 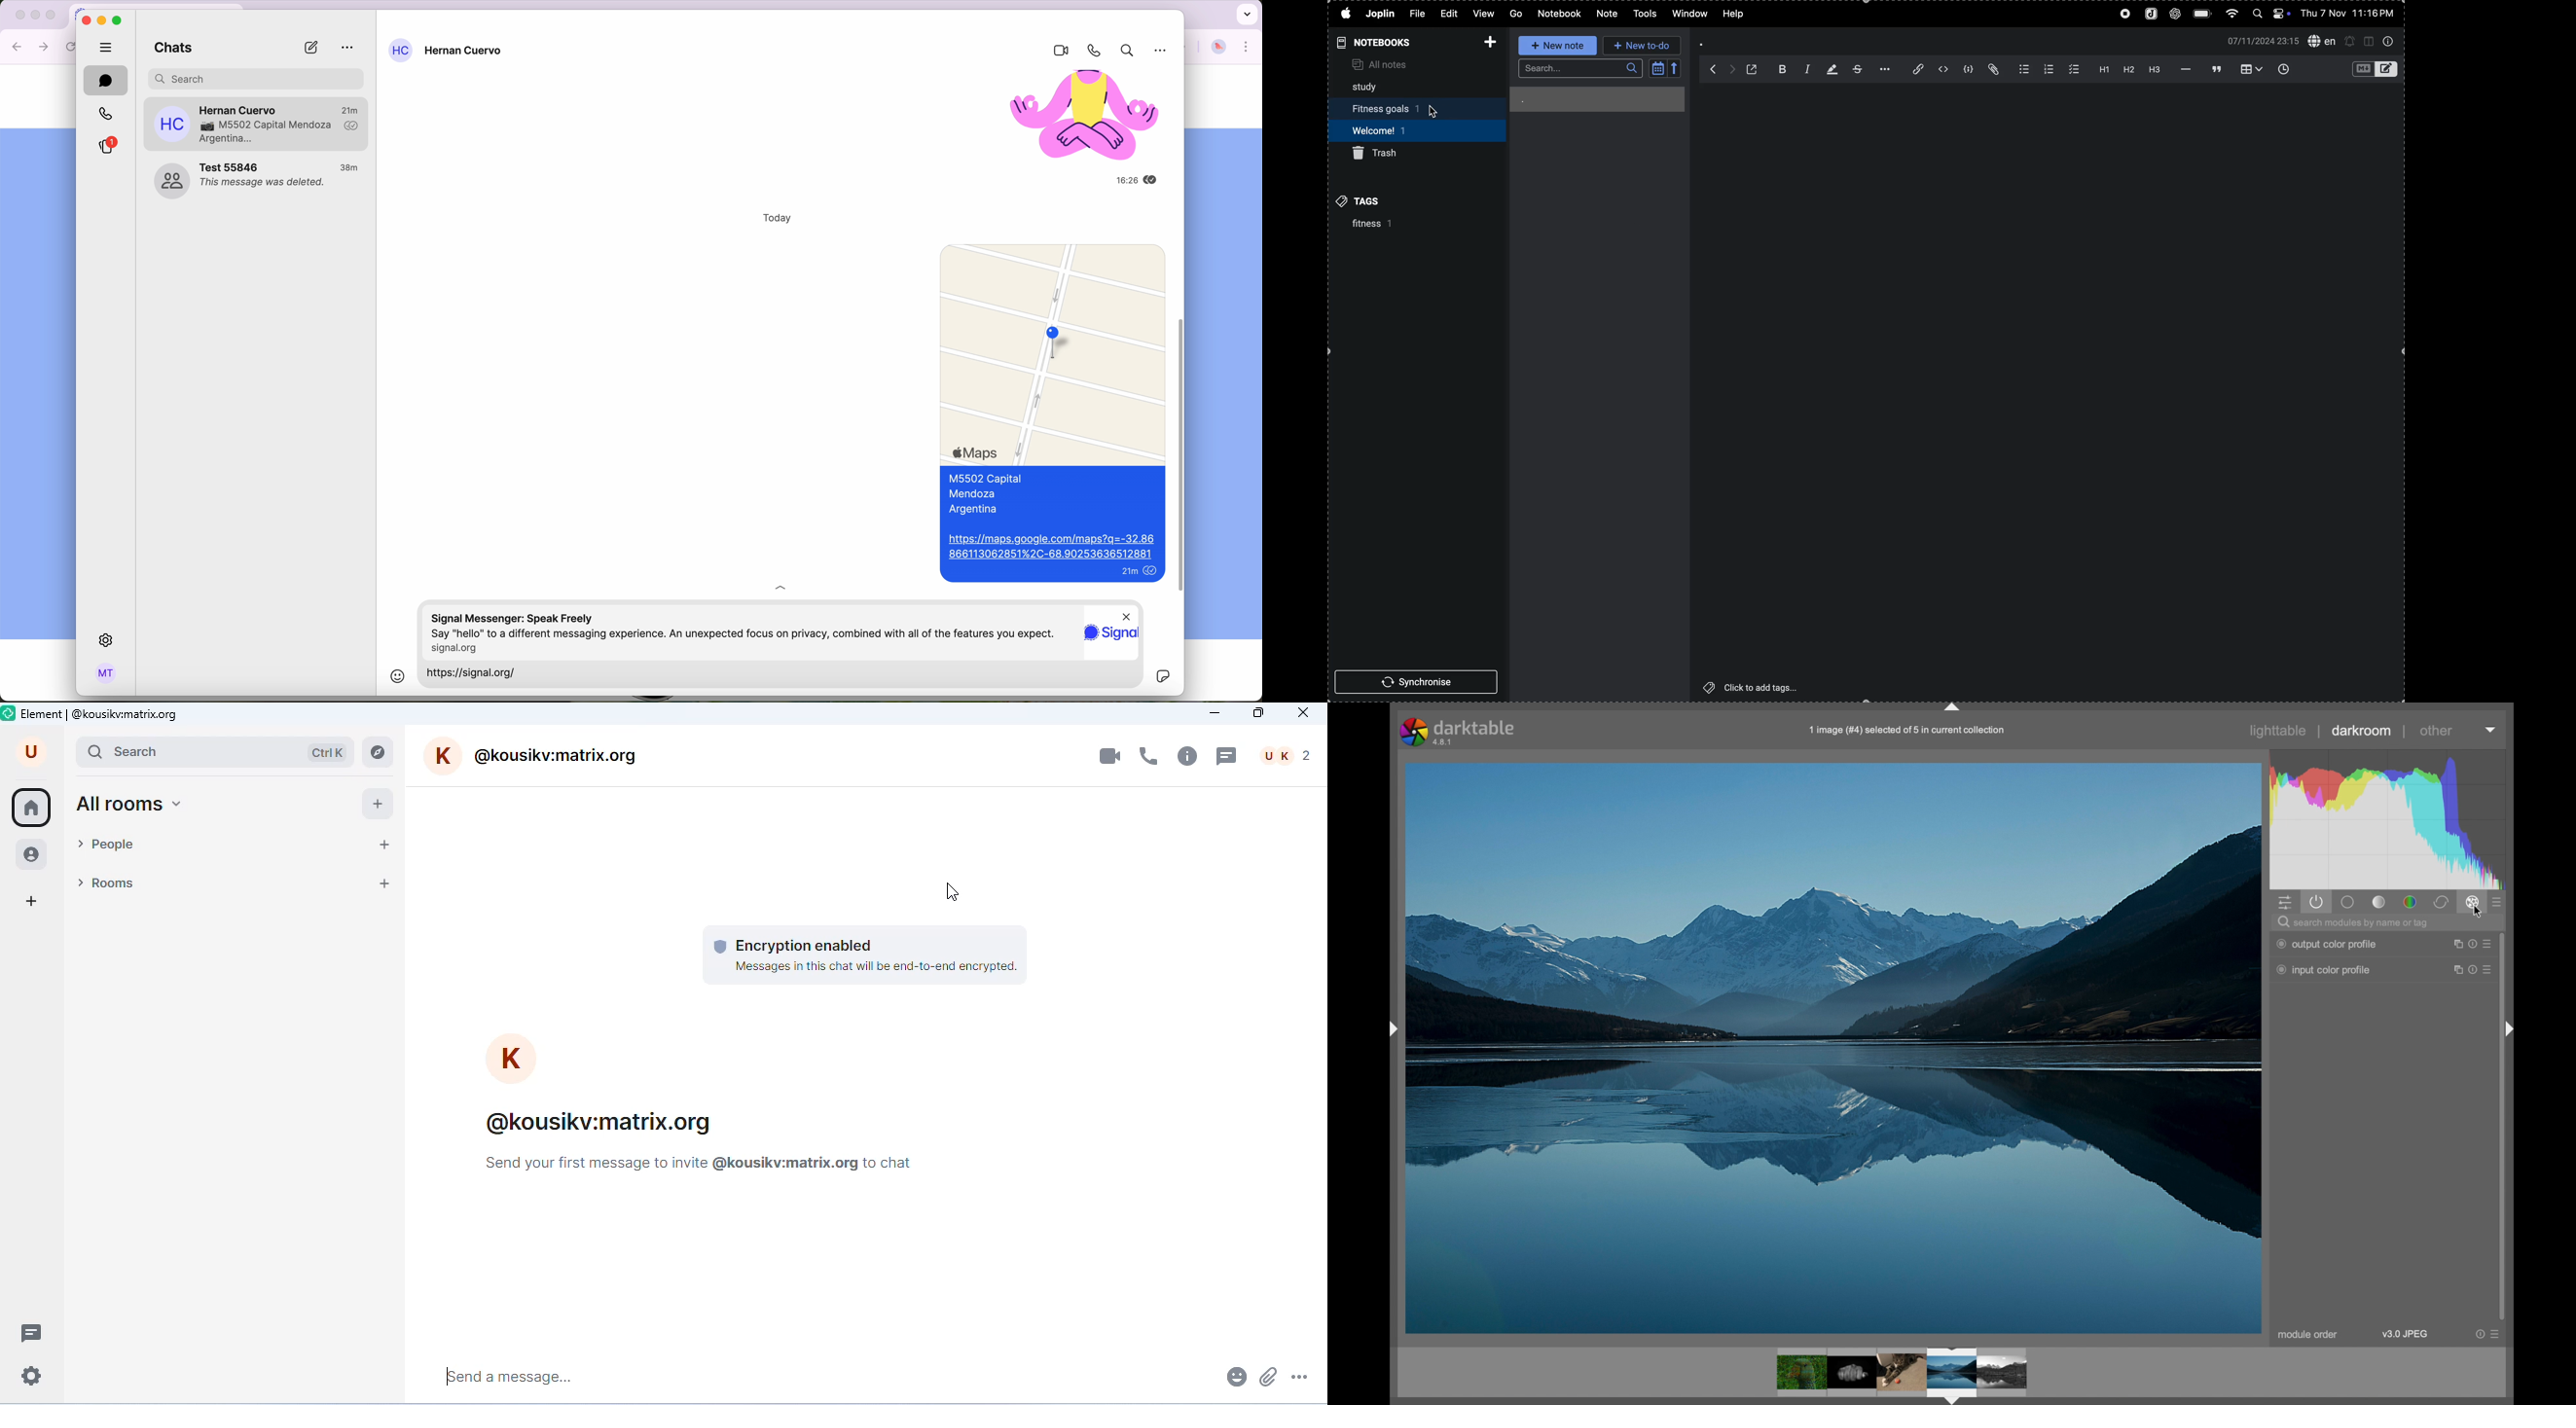 I want to click on study, so click(x=1372, y=85).